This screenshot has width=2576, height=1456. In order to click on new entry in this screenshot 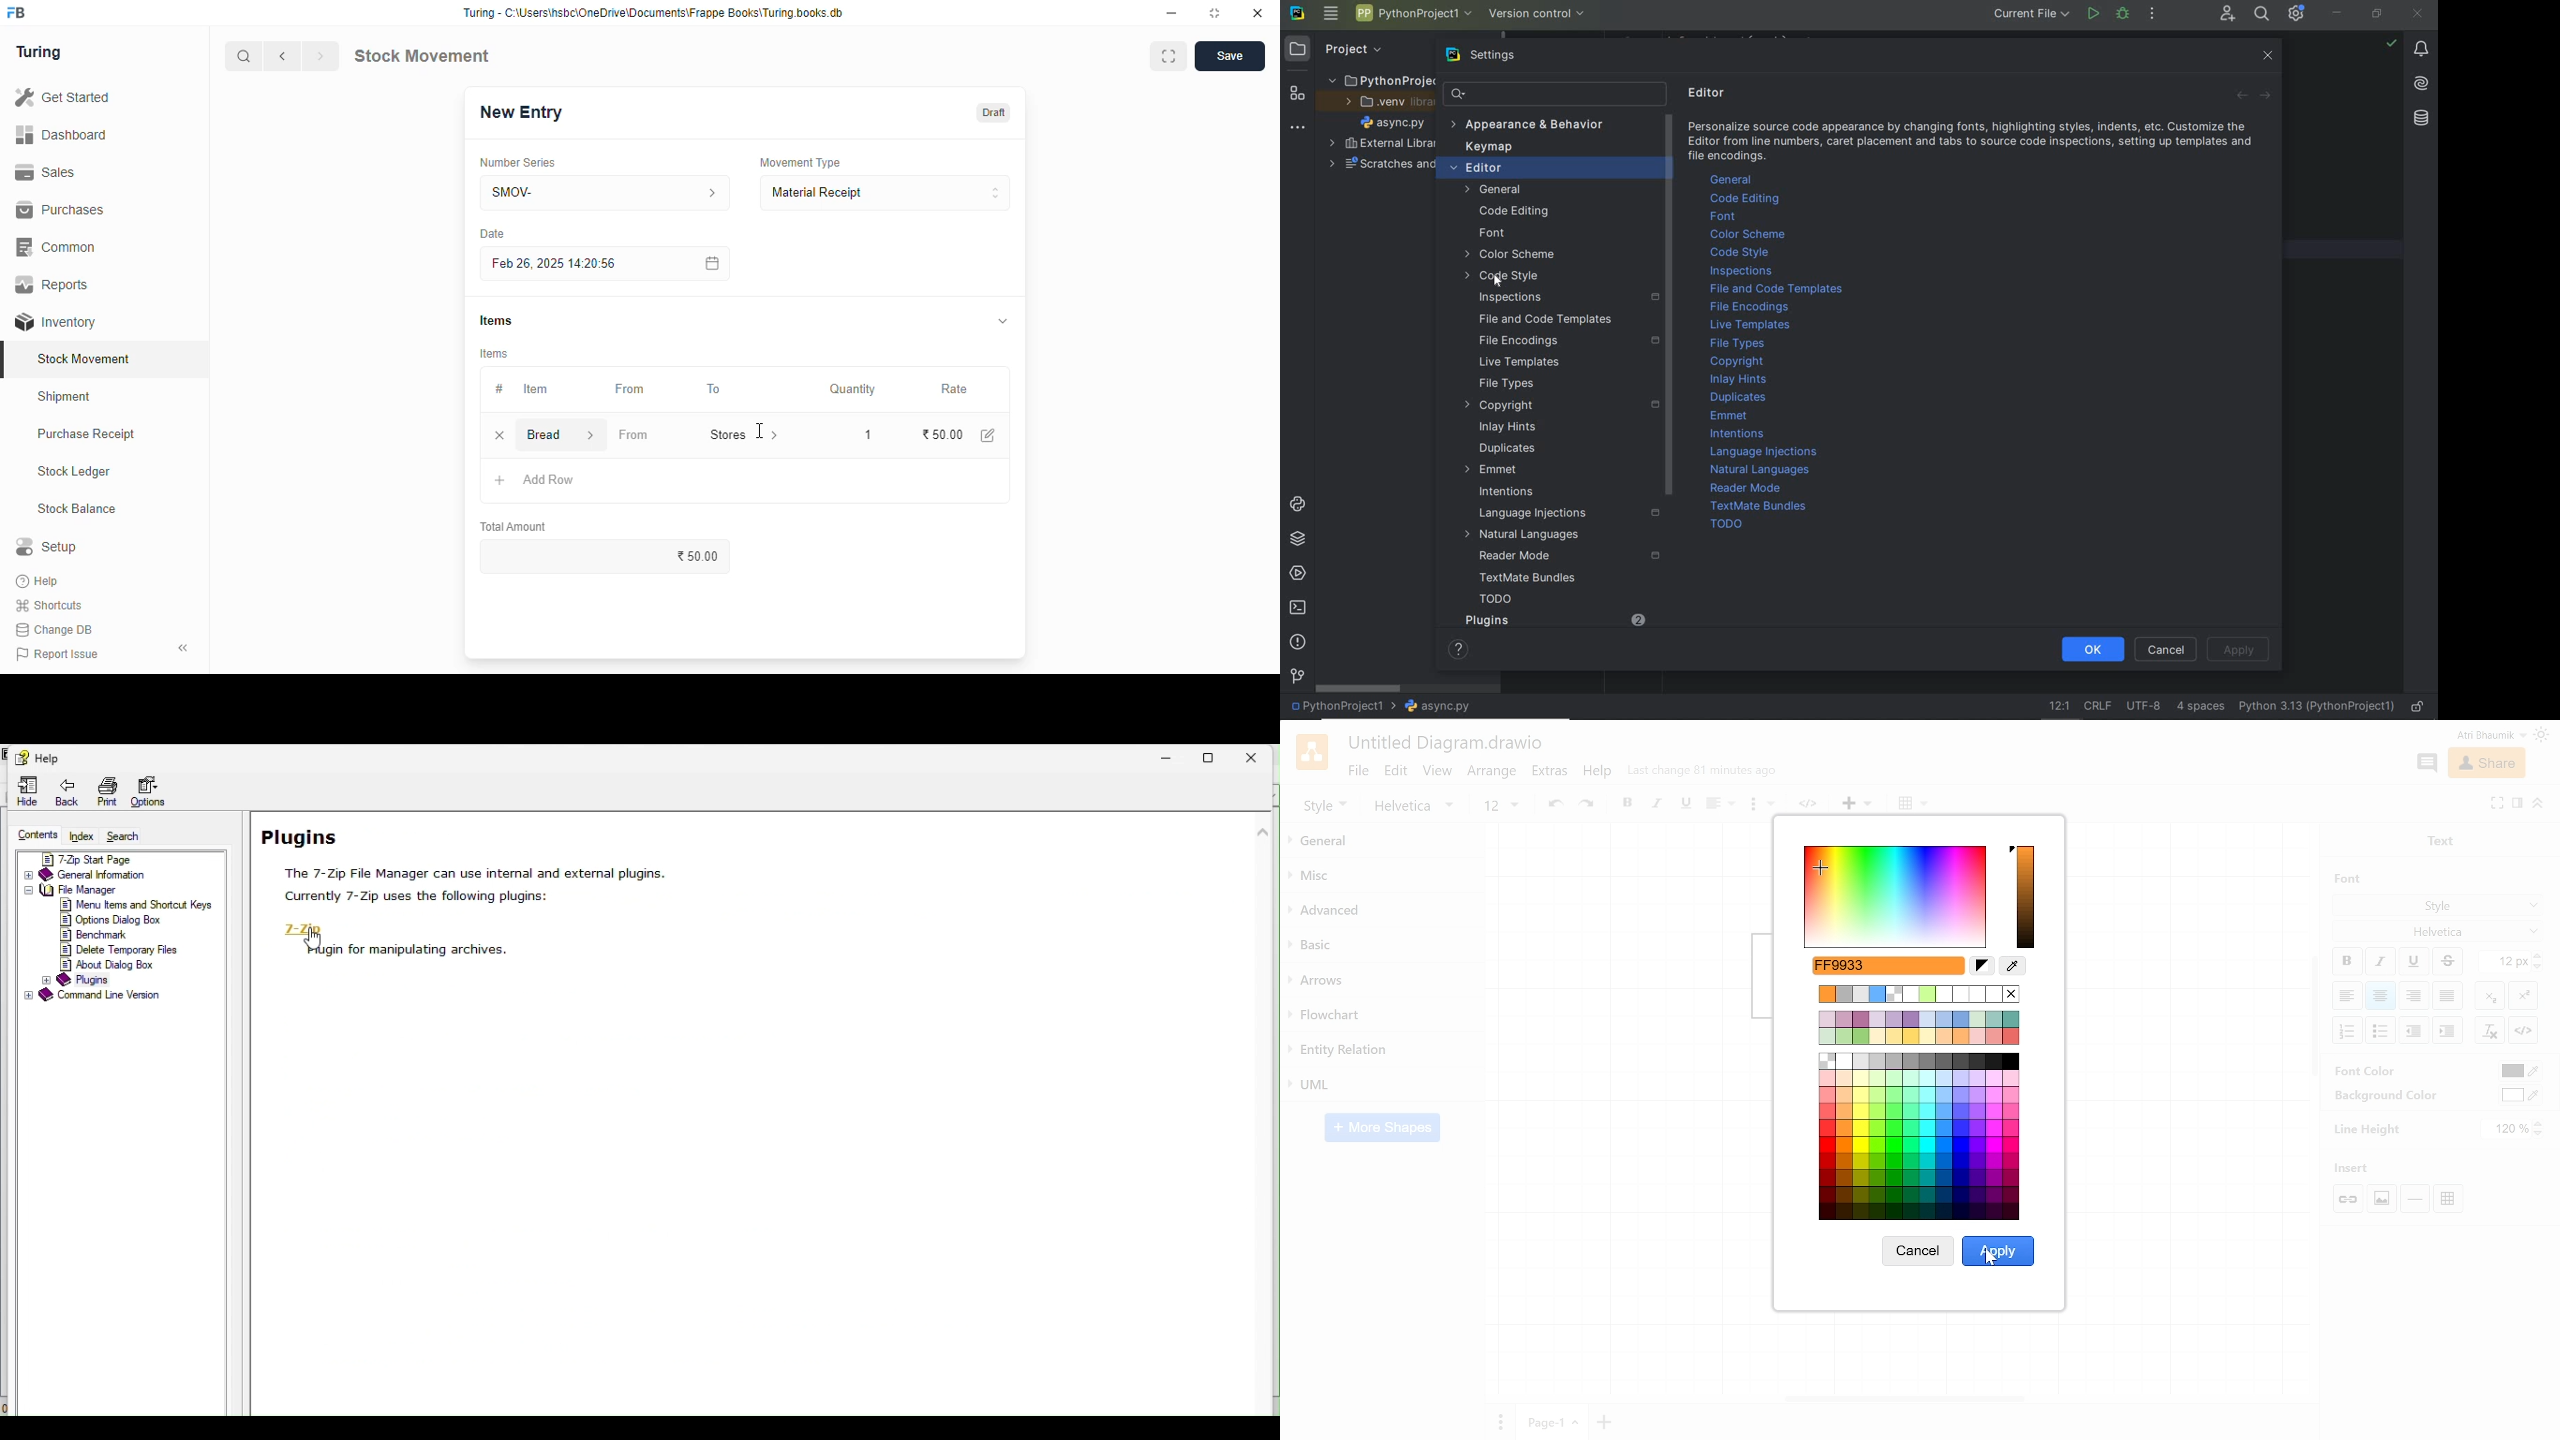, I will do `click(520, 112)`.